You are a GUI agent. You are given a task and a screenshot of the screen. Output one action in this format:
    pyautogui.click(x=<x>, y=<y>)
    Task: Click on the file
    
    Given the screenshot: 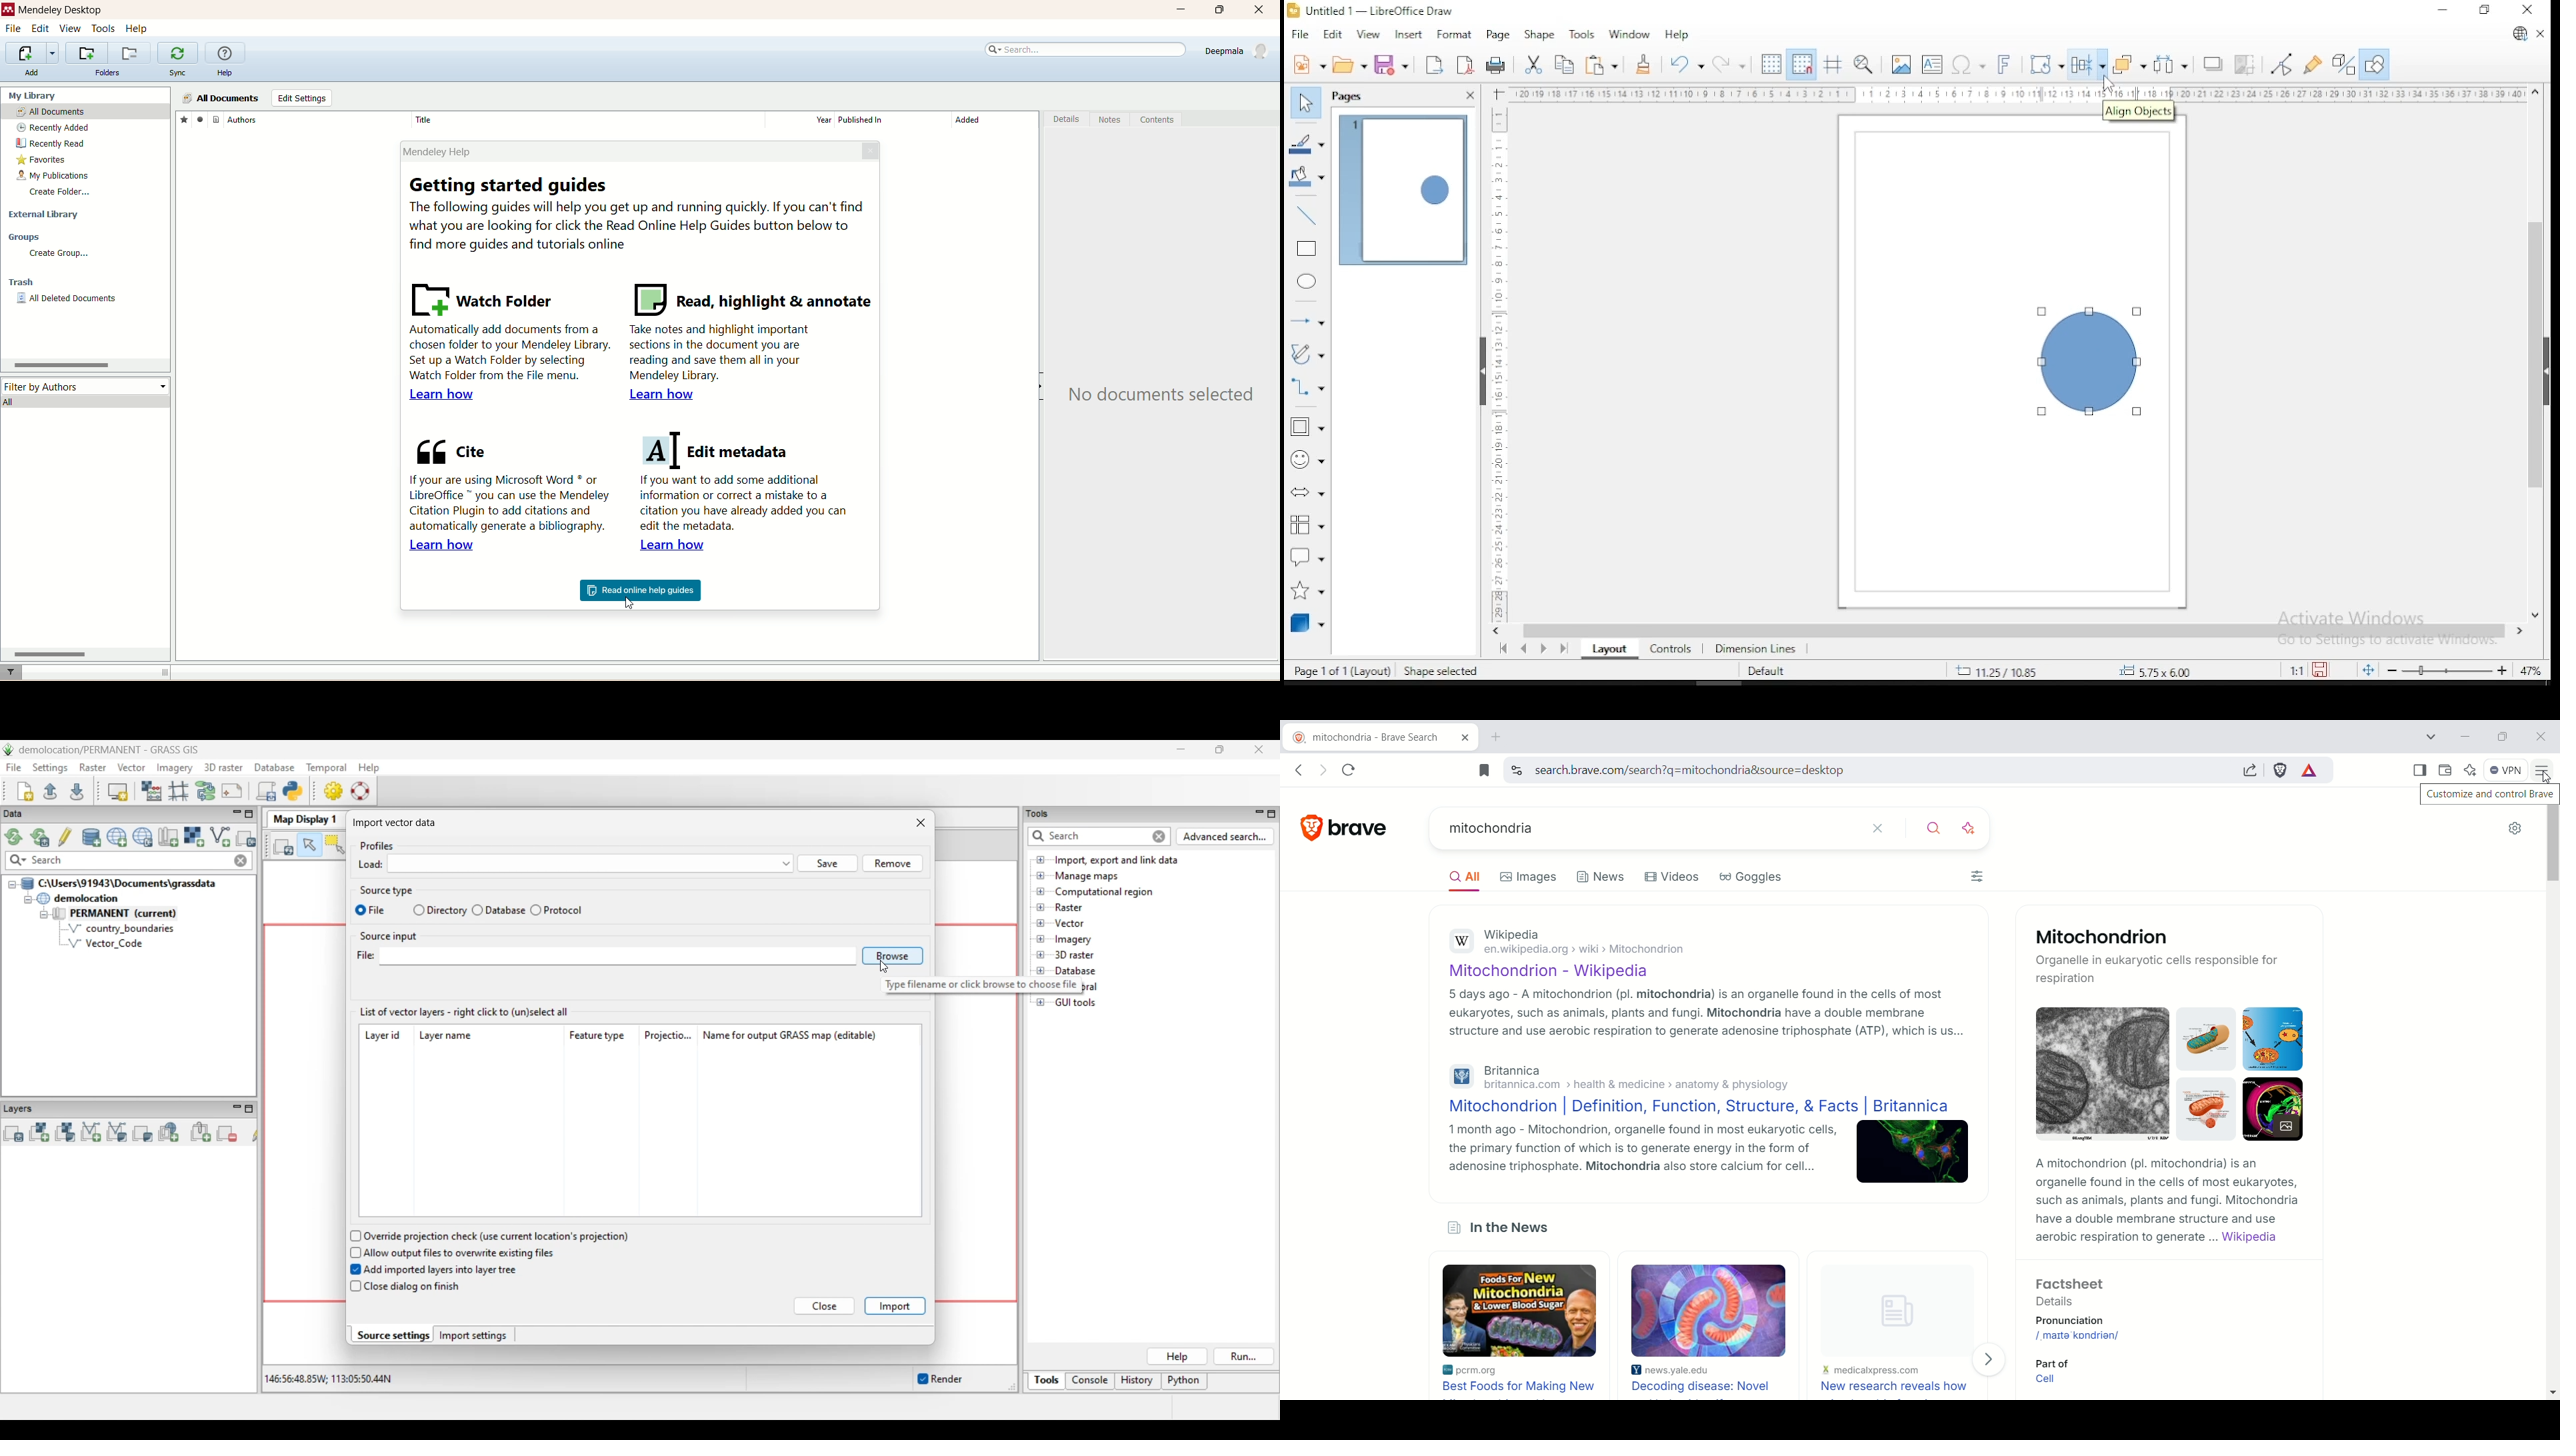 What is the action you would take?
    pyautogui.click(x=13, y=28)
    